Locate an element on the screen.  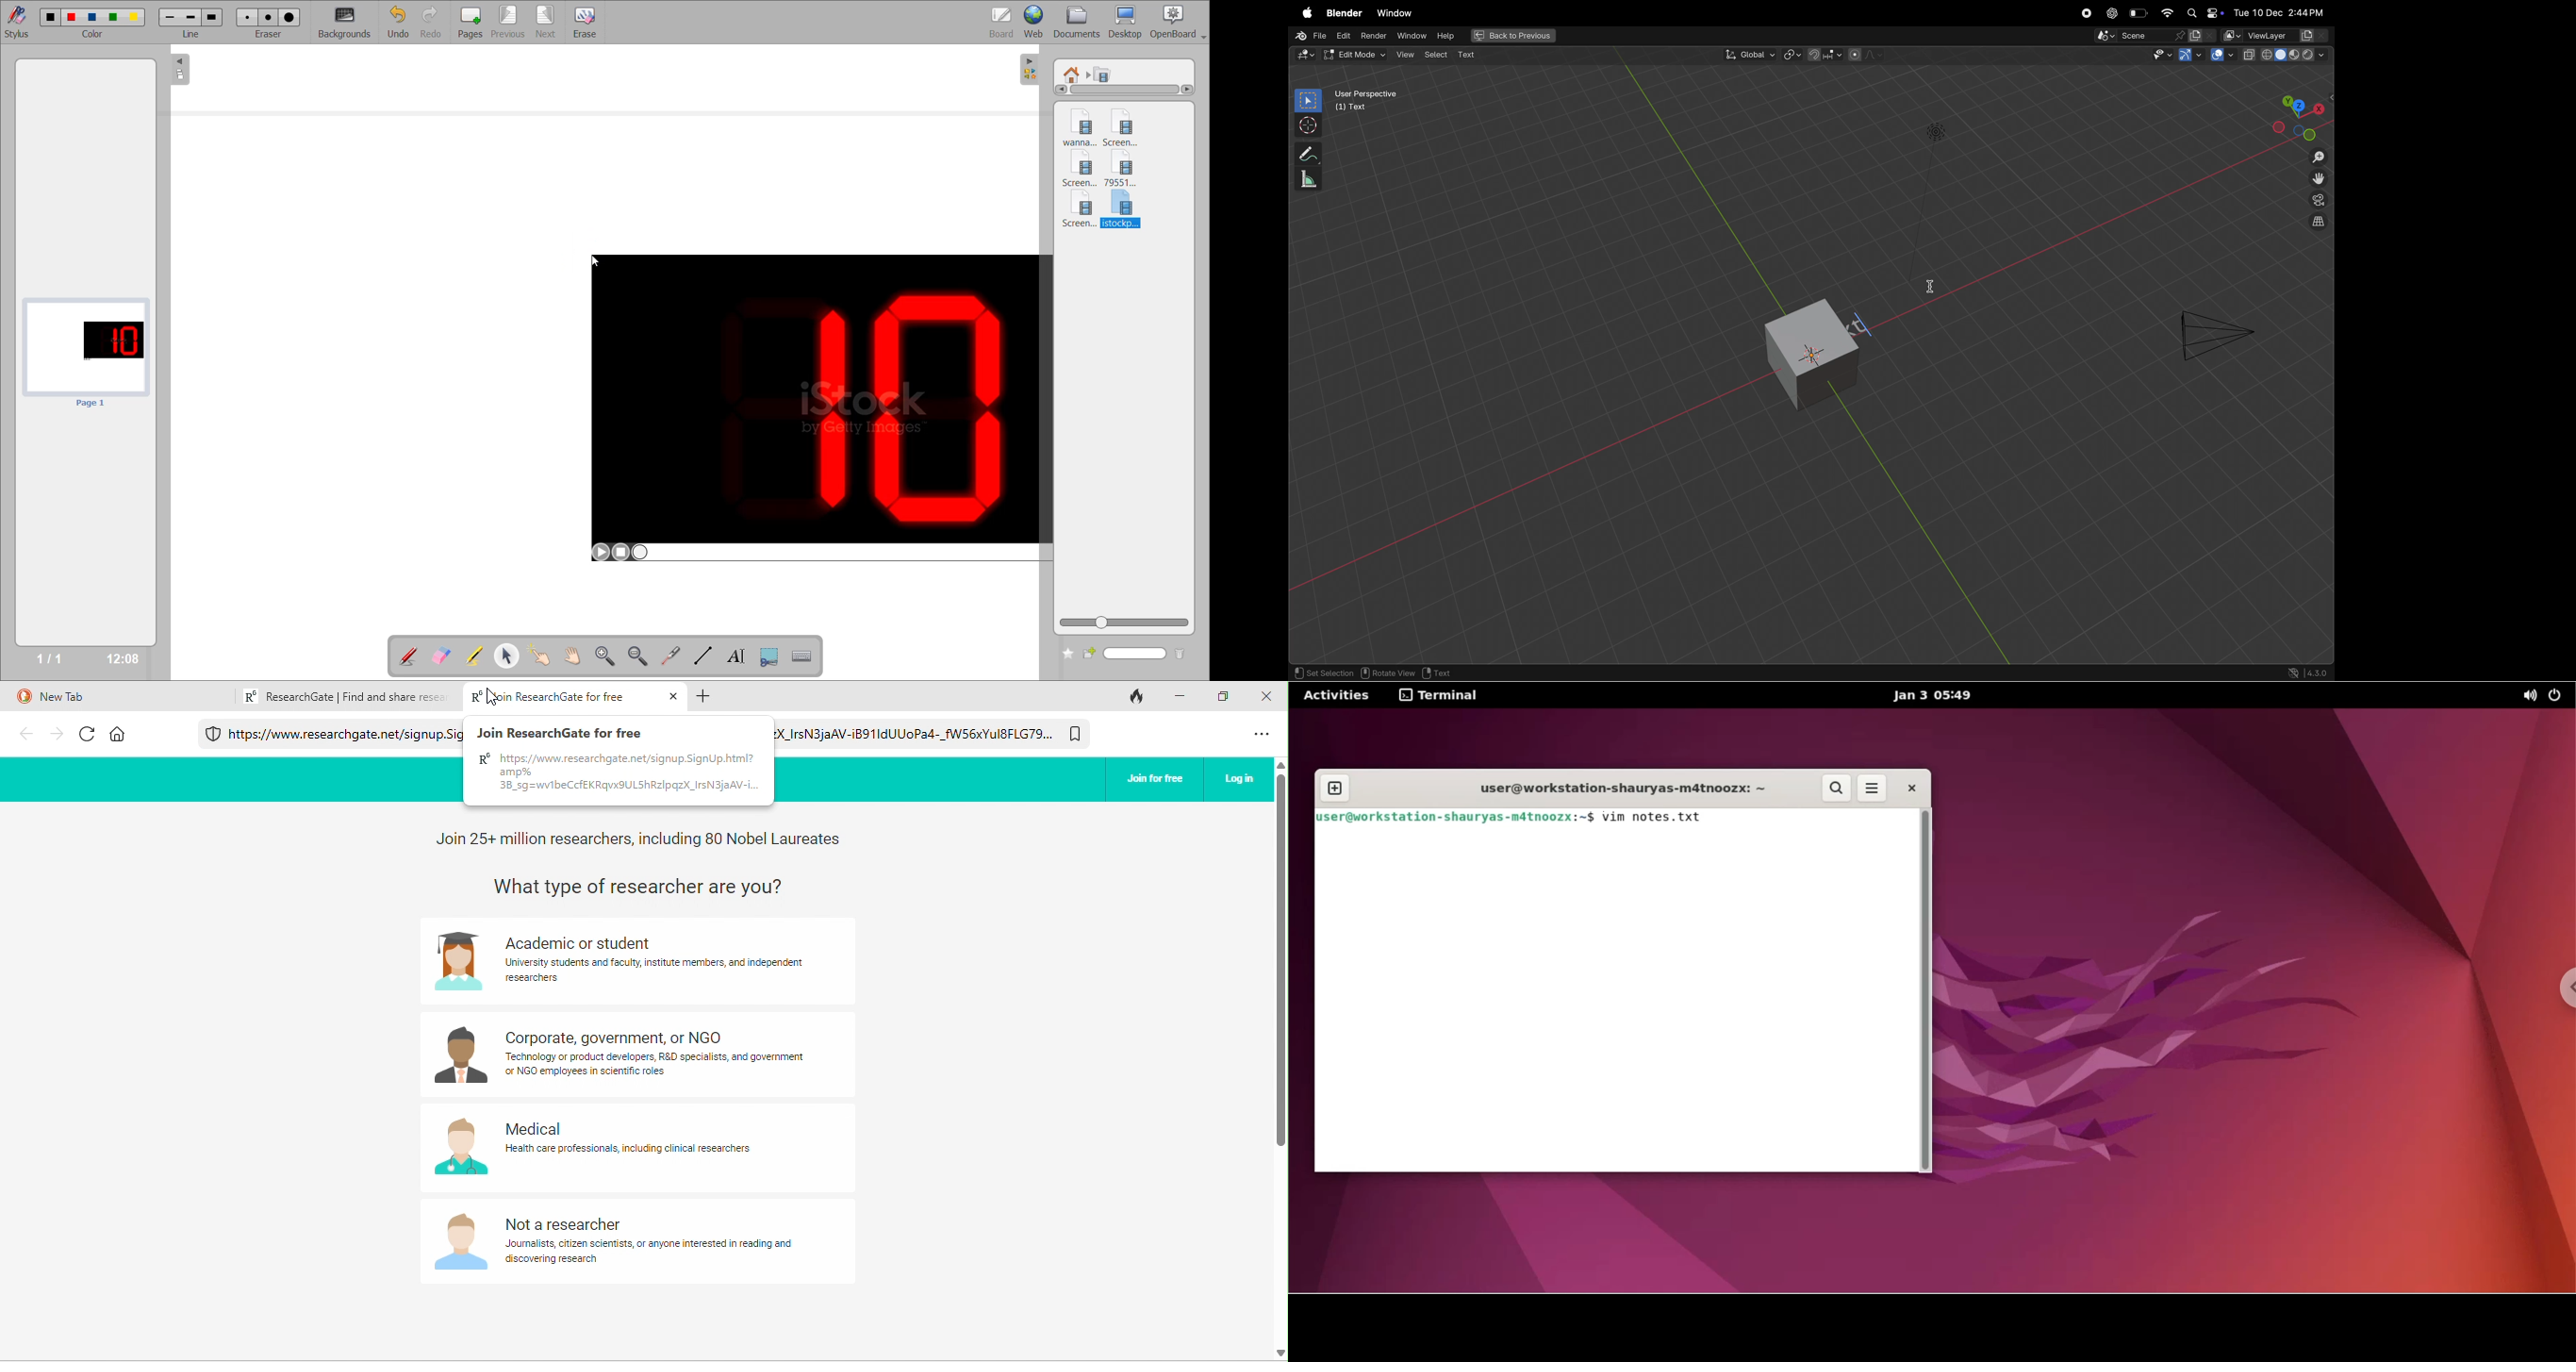
select toggle is located at coordinates (1323, 673).